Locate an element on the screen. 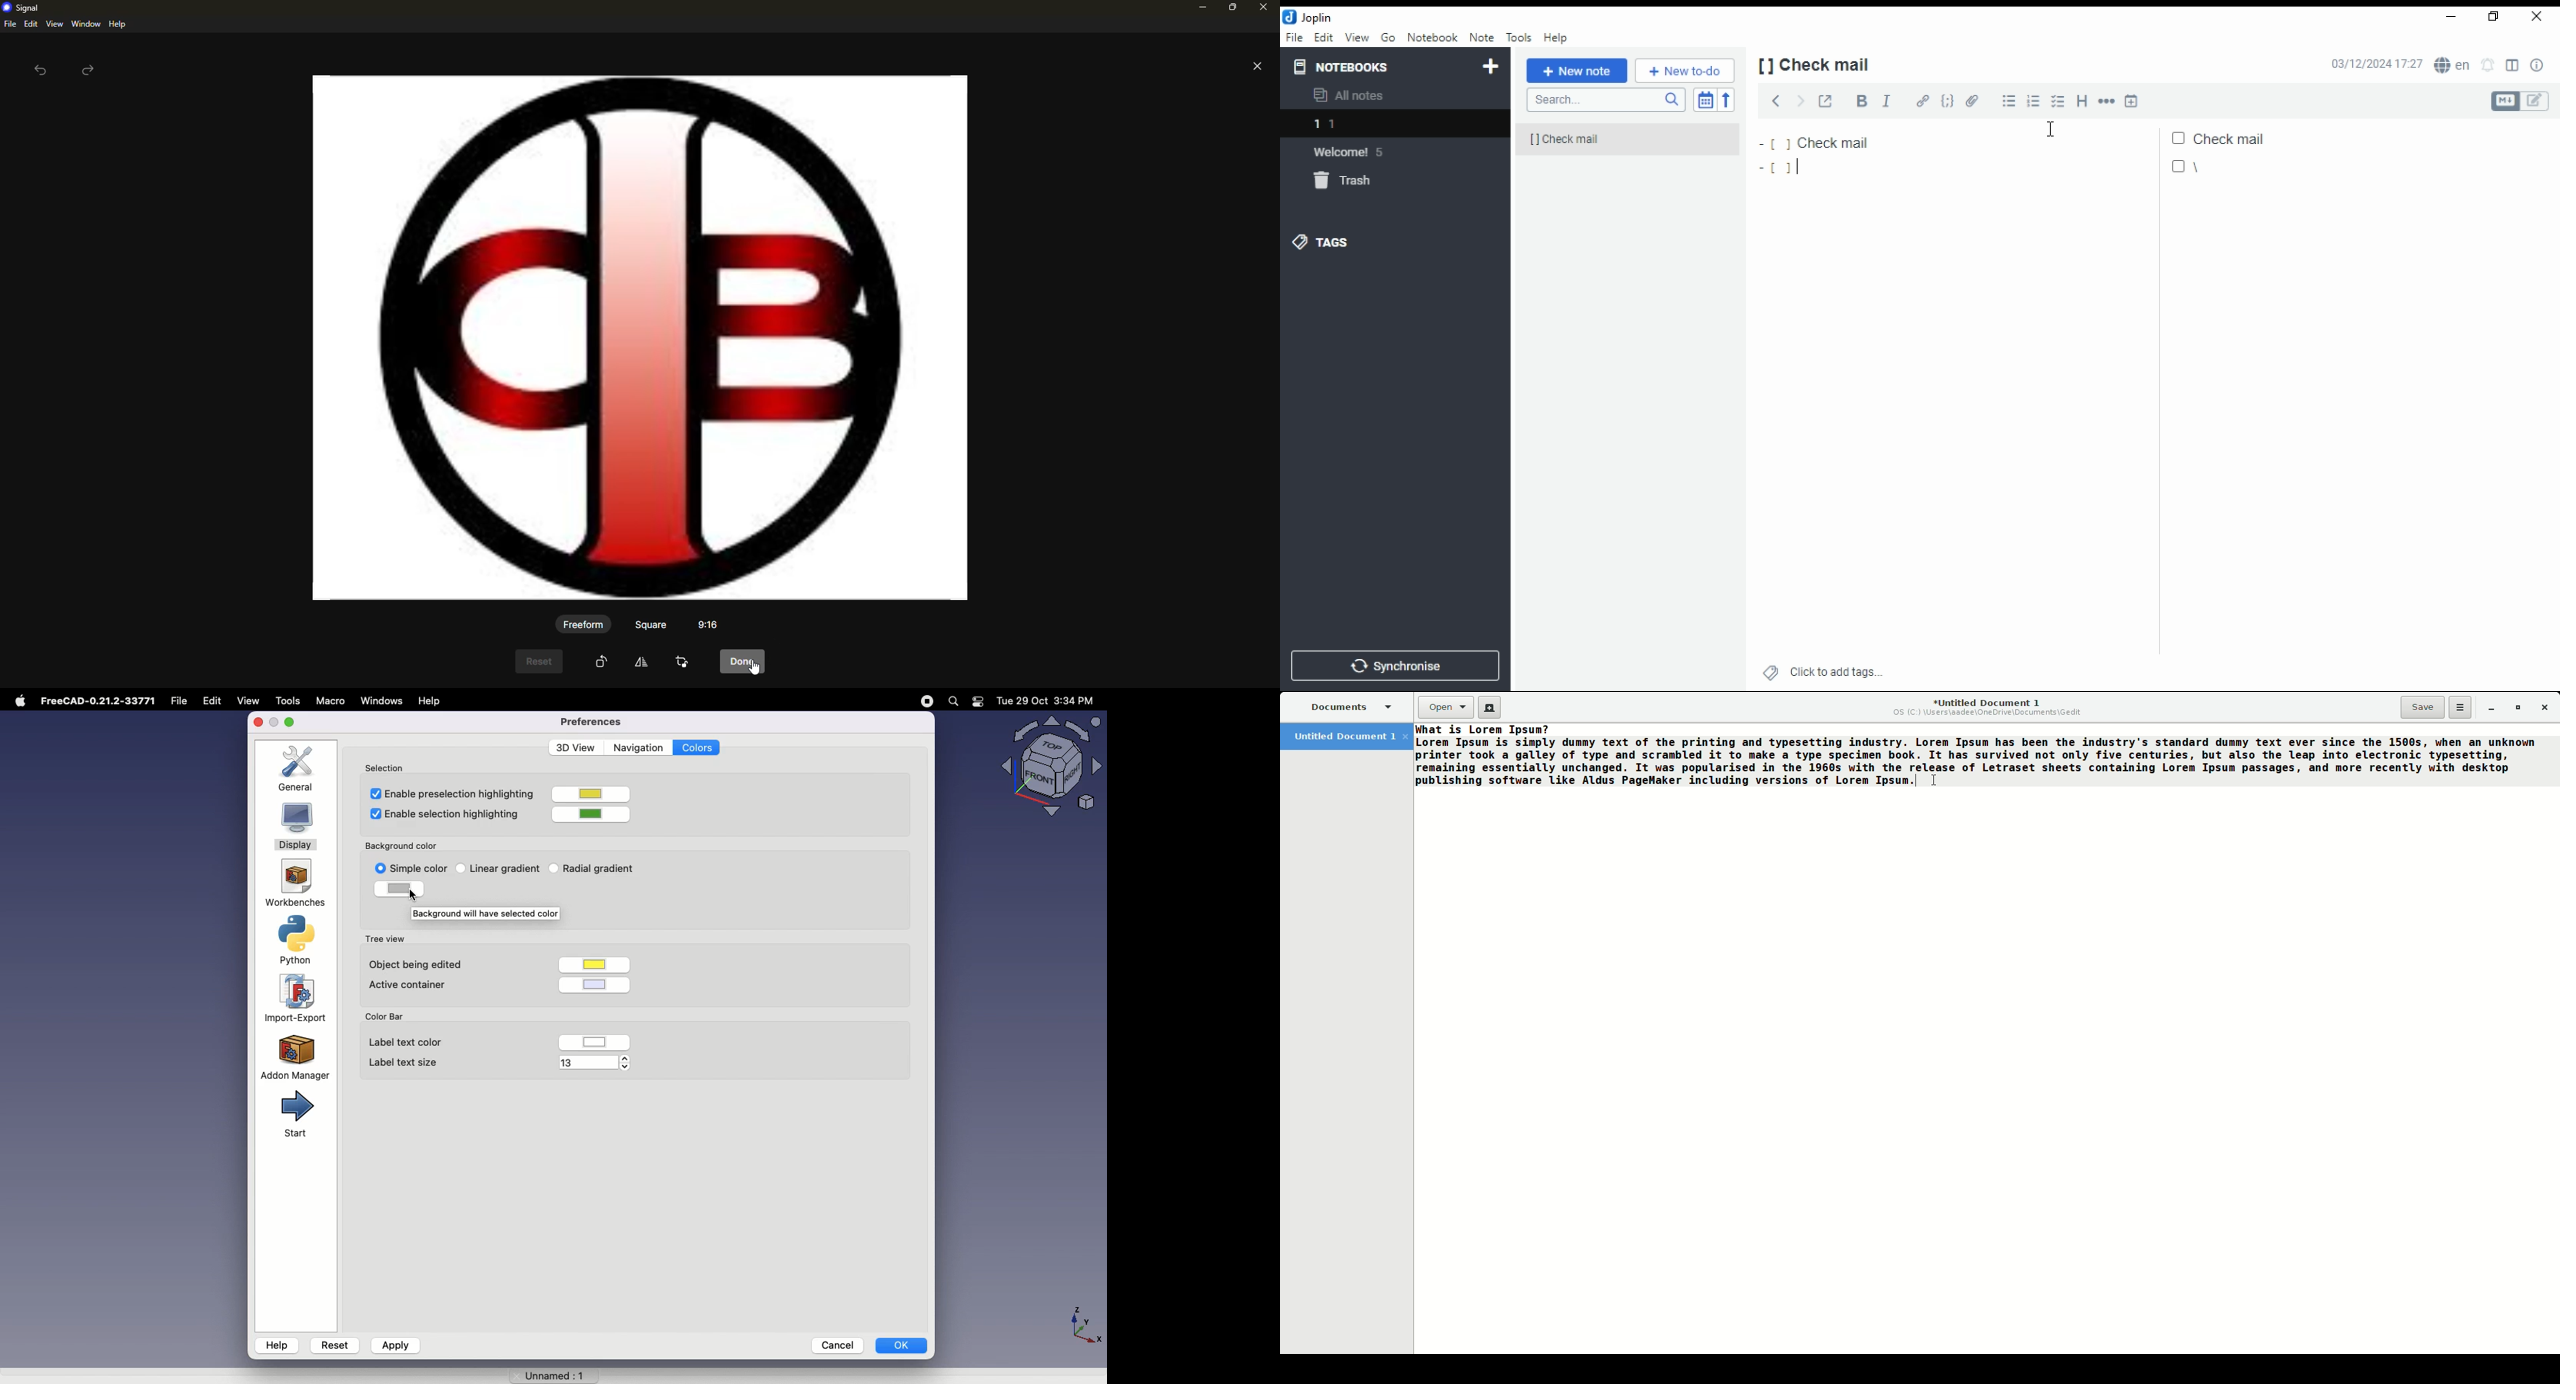 The width and height of the screenshot is (2576, 1400). toggle sort order field is located at coordinates (1705, 99).